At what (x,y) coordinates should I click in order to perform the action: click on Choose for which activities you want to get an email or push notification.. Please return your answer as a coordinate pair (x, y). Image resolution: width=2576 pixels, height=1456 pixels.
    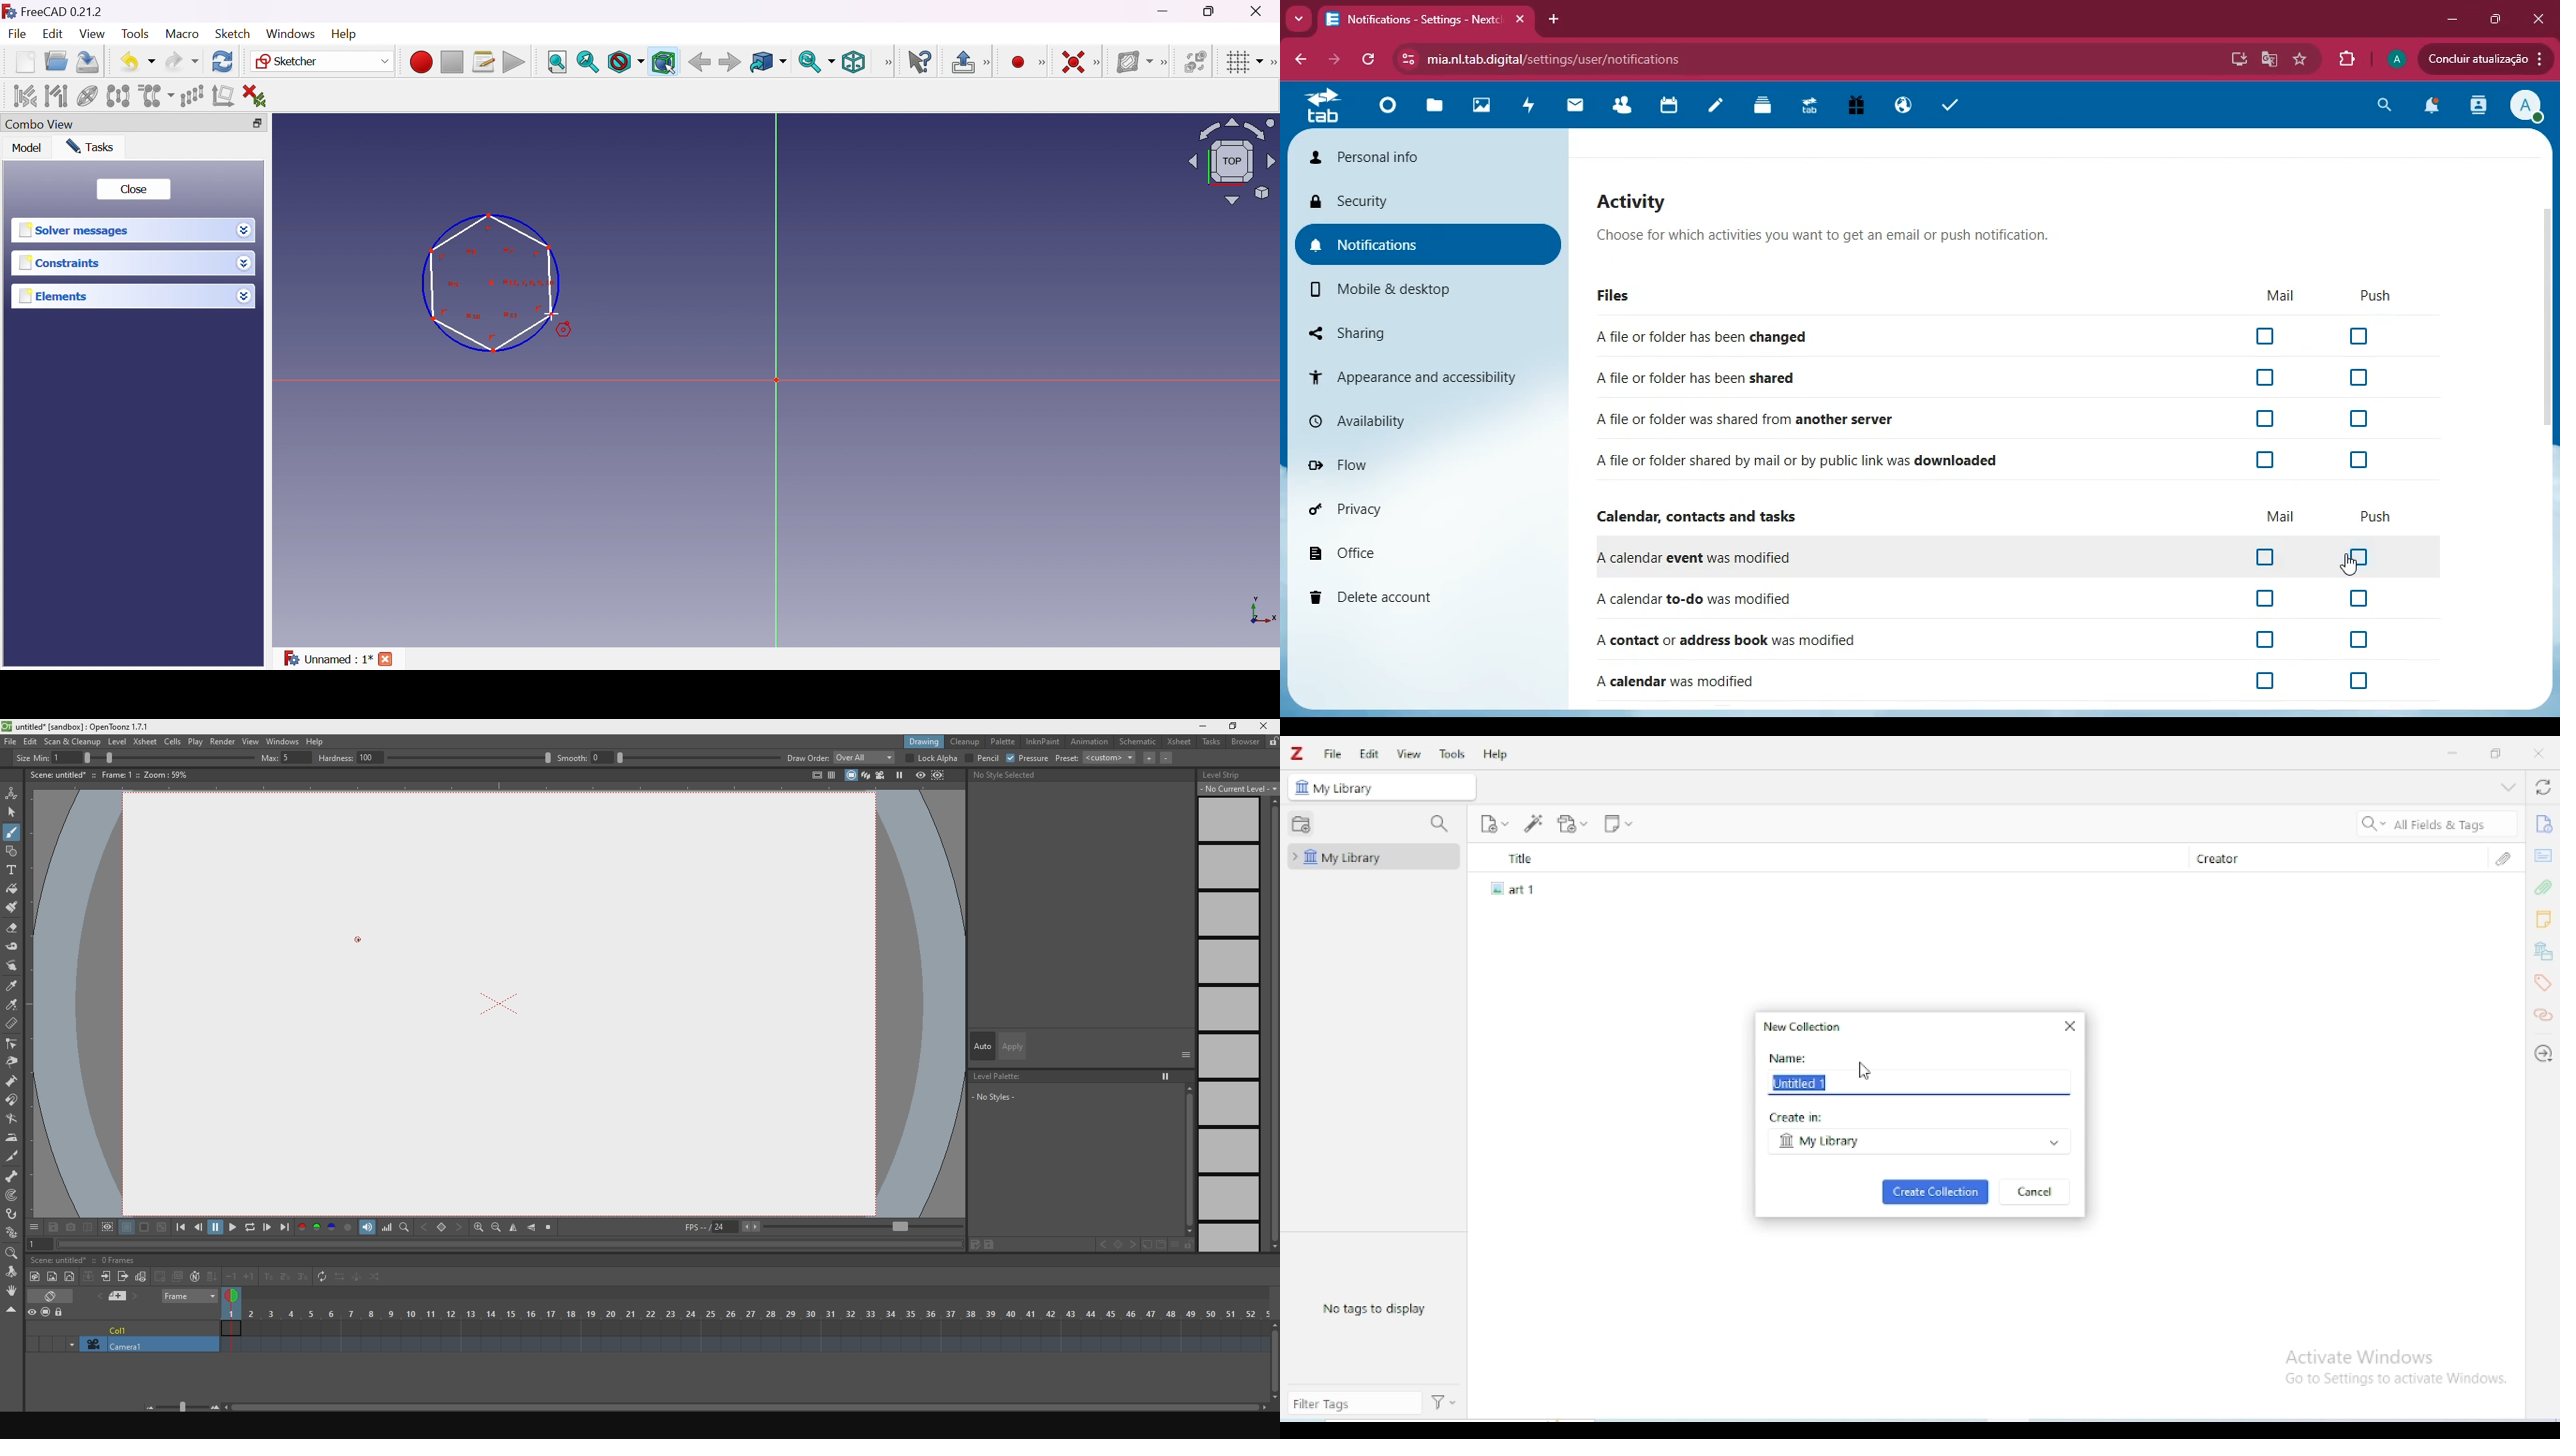
    Looking at the image, I should click on (1819, 239).